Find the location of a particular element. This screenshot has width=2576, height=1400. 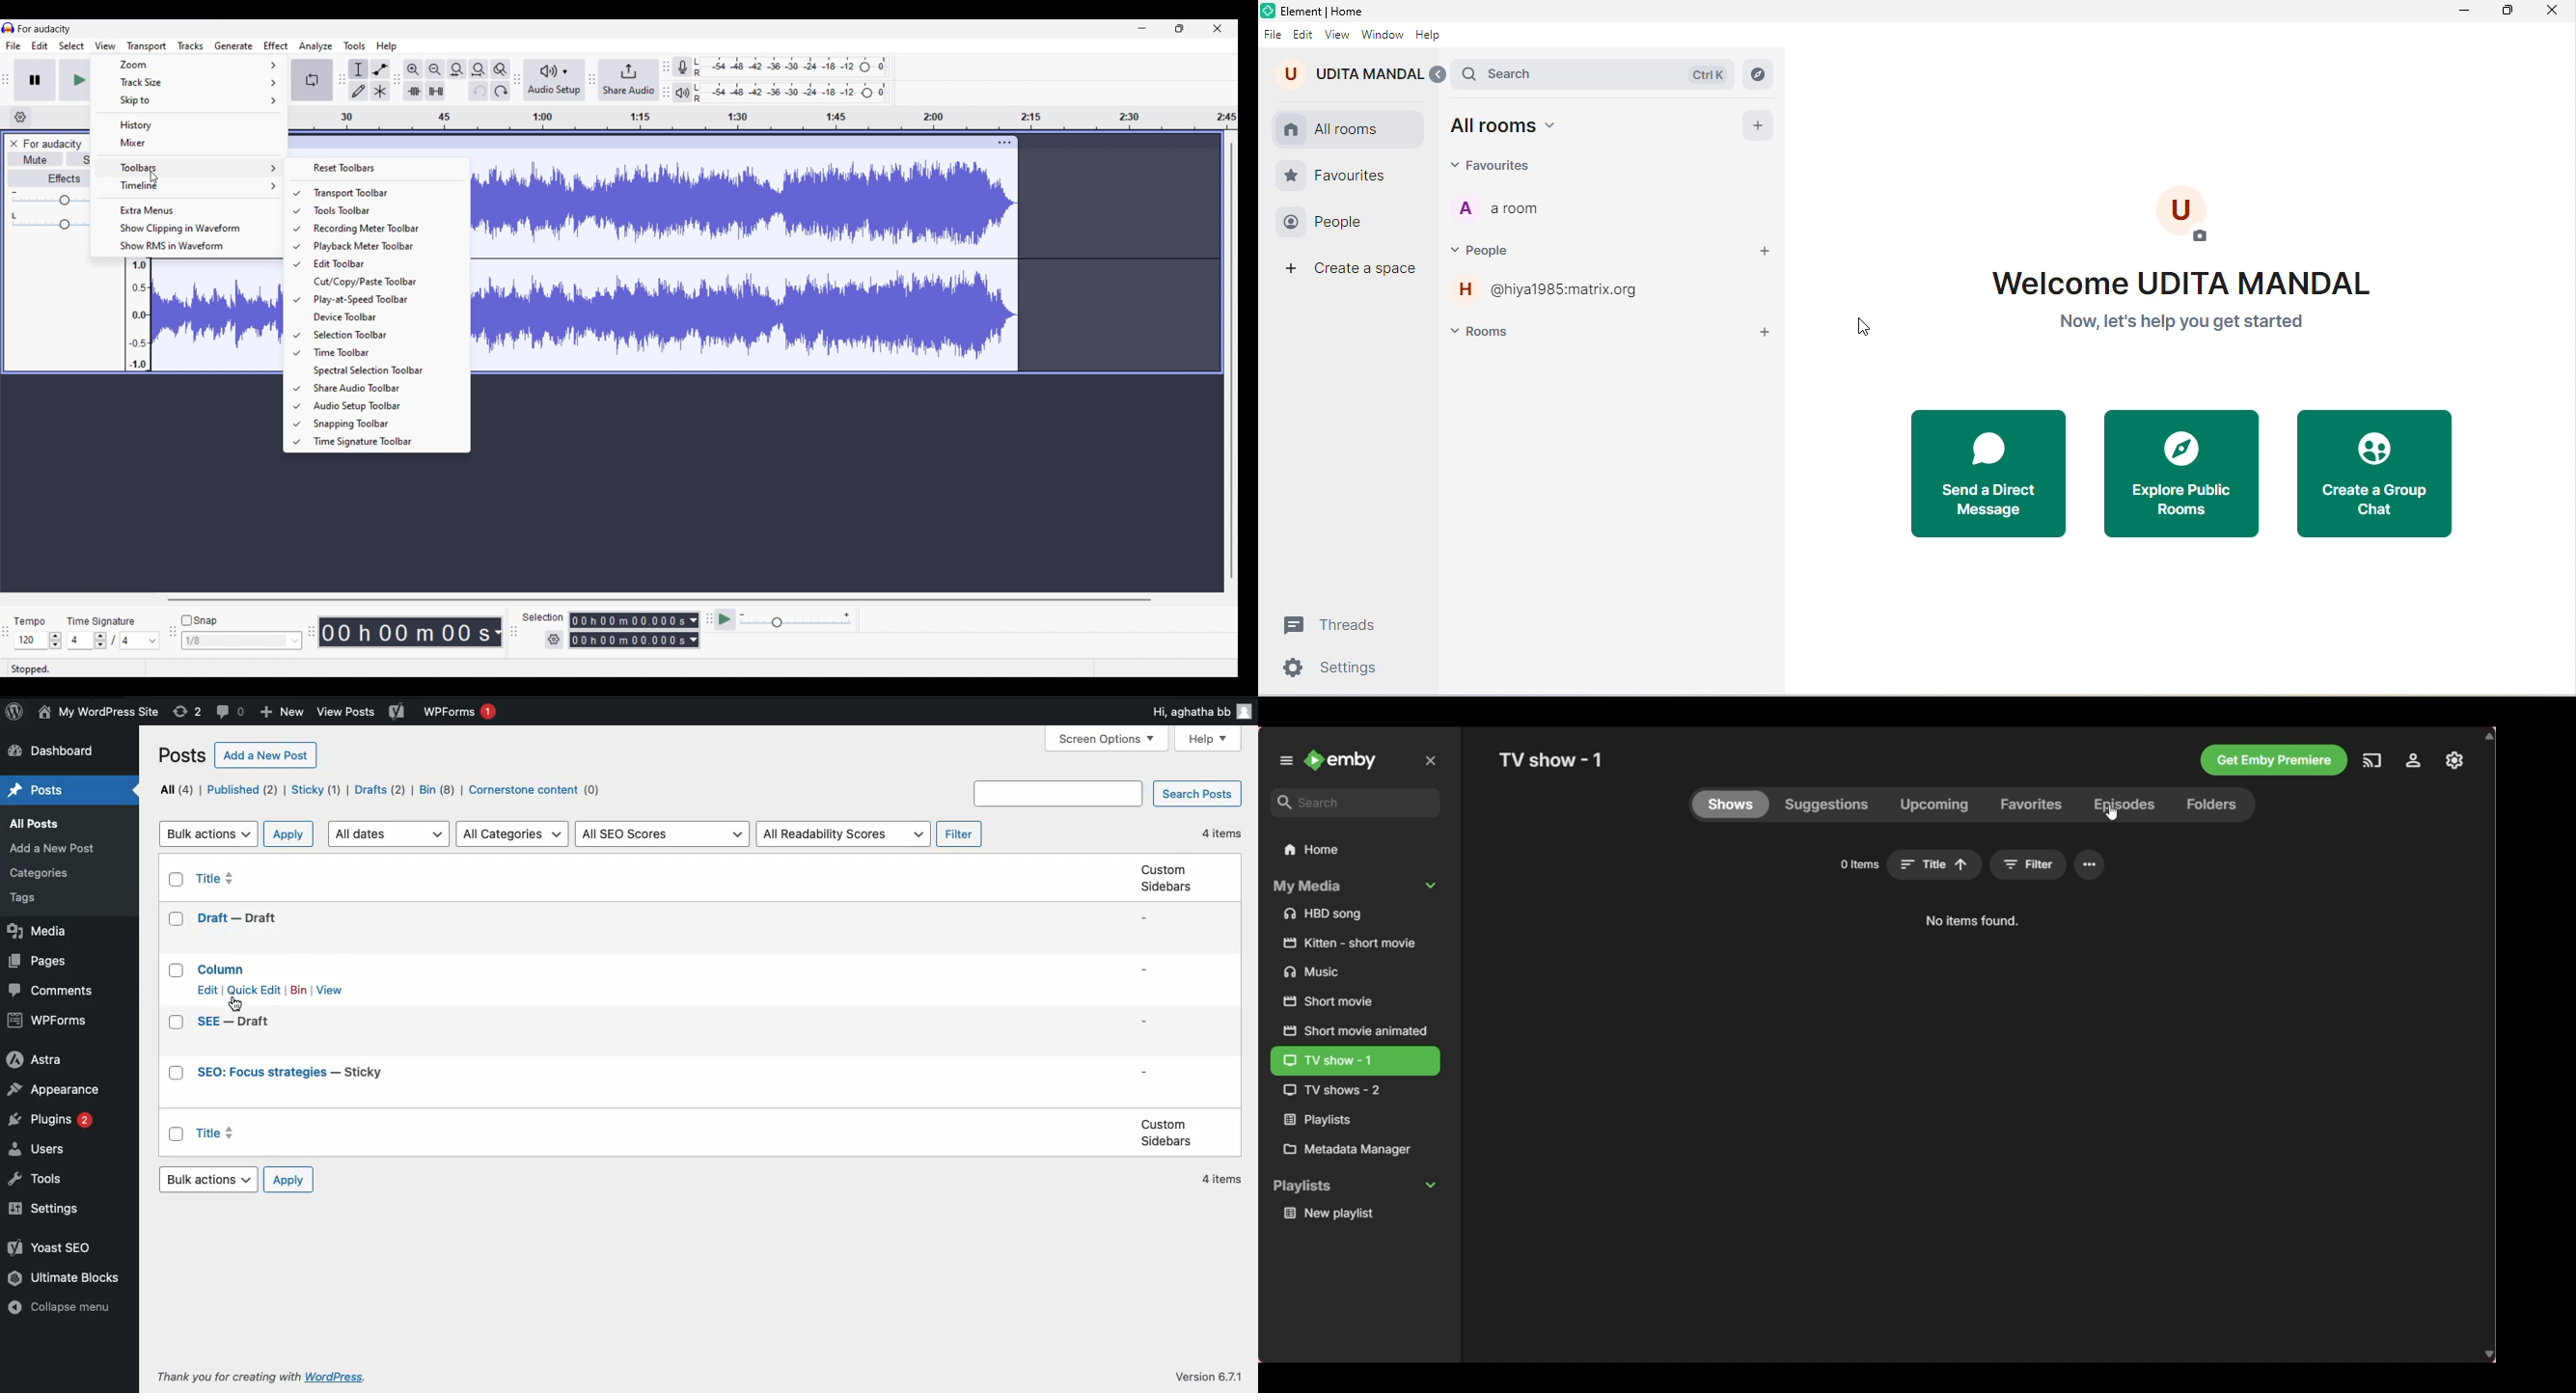

create a space is located at coordinates (1346, 270).